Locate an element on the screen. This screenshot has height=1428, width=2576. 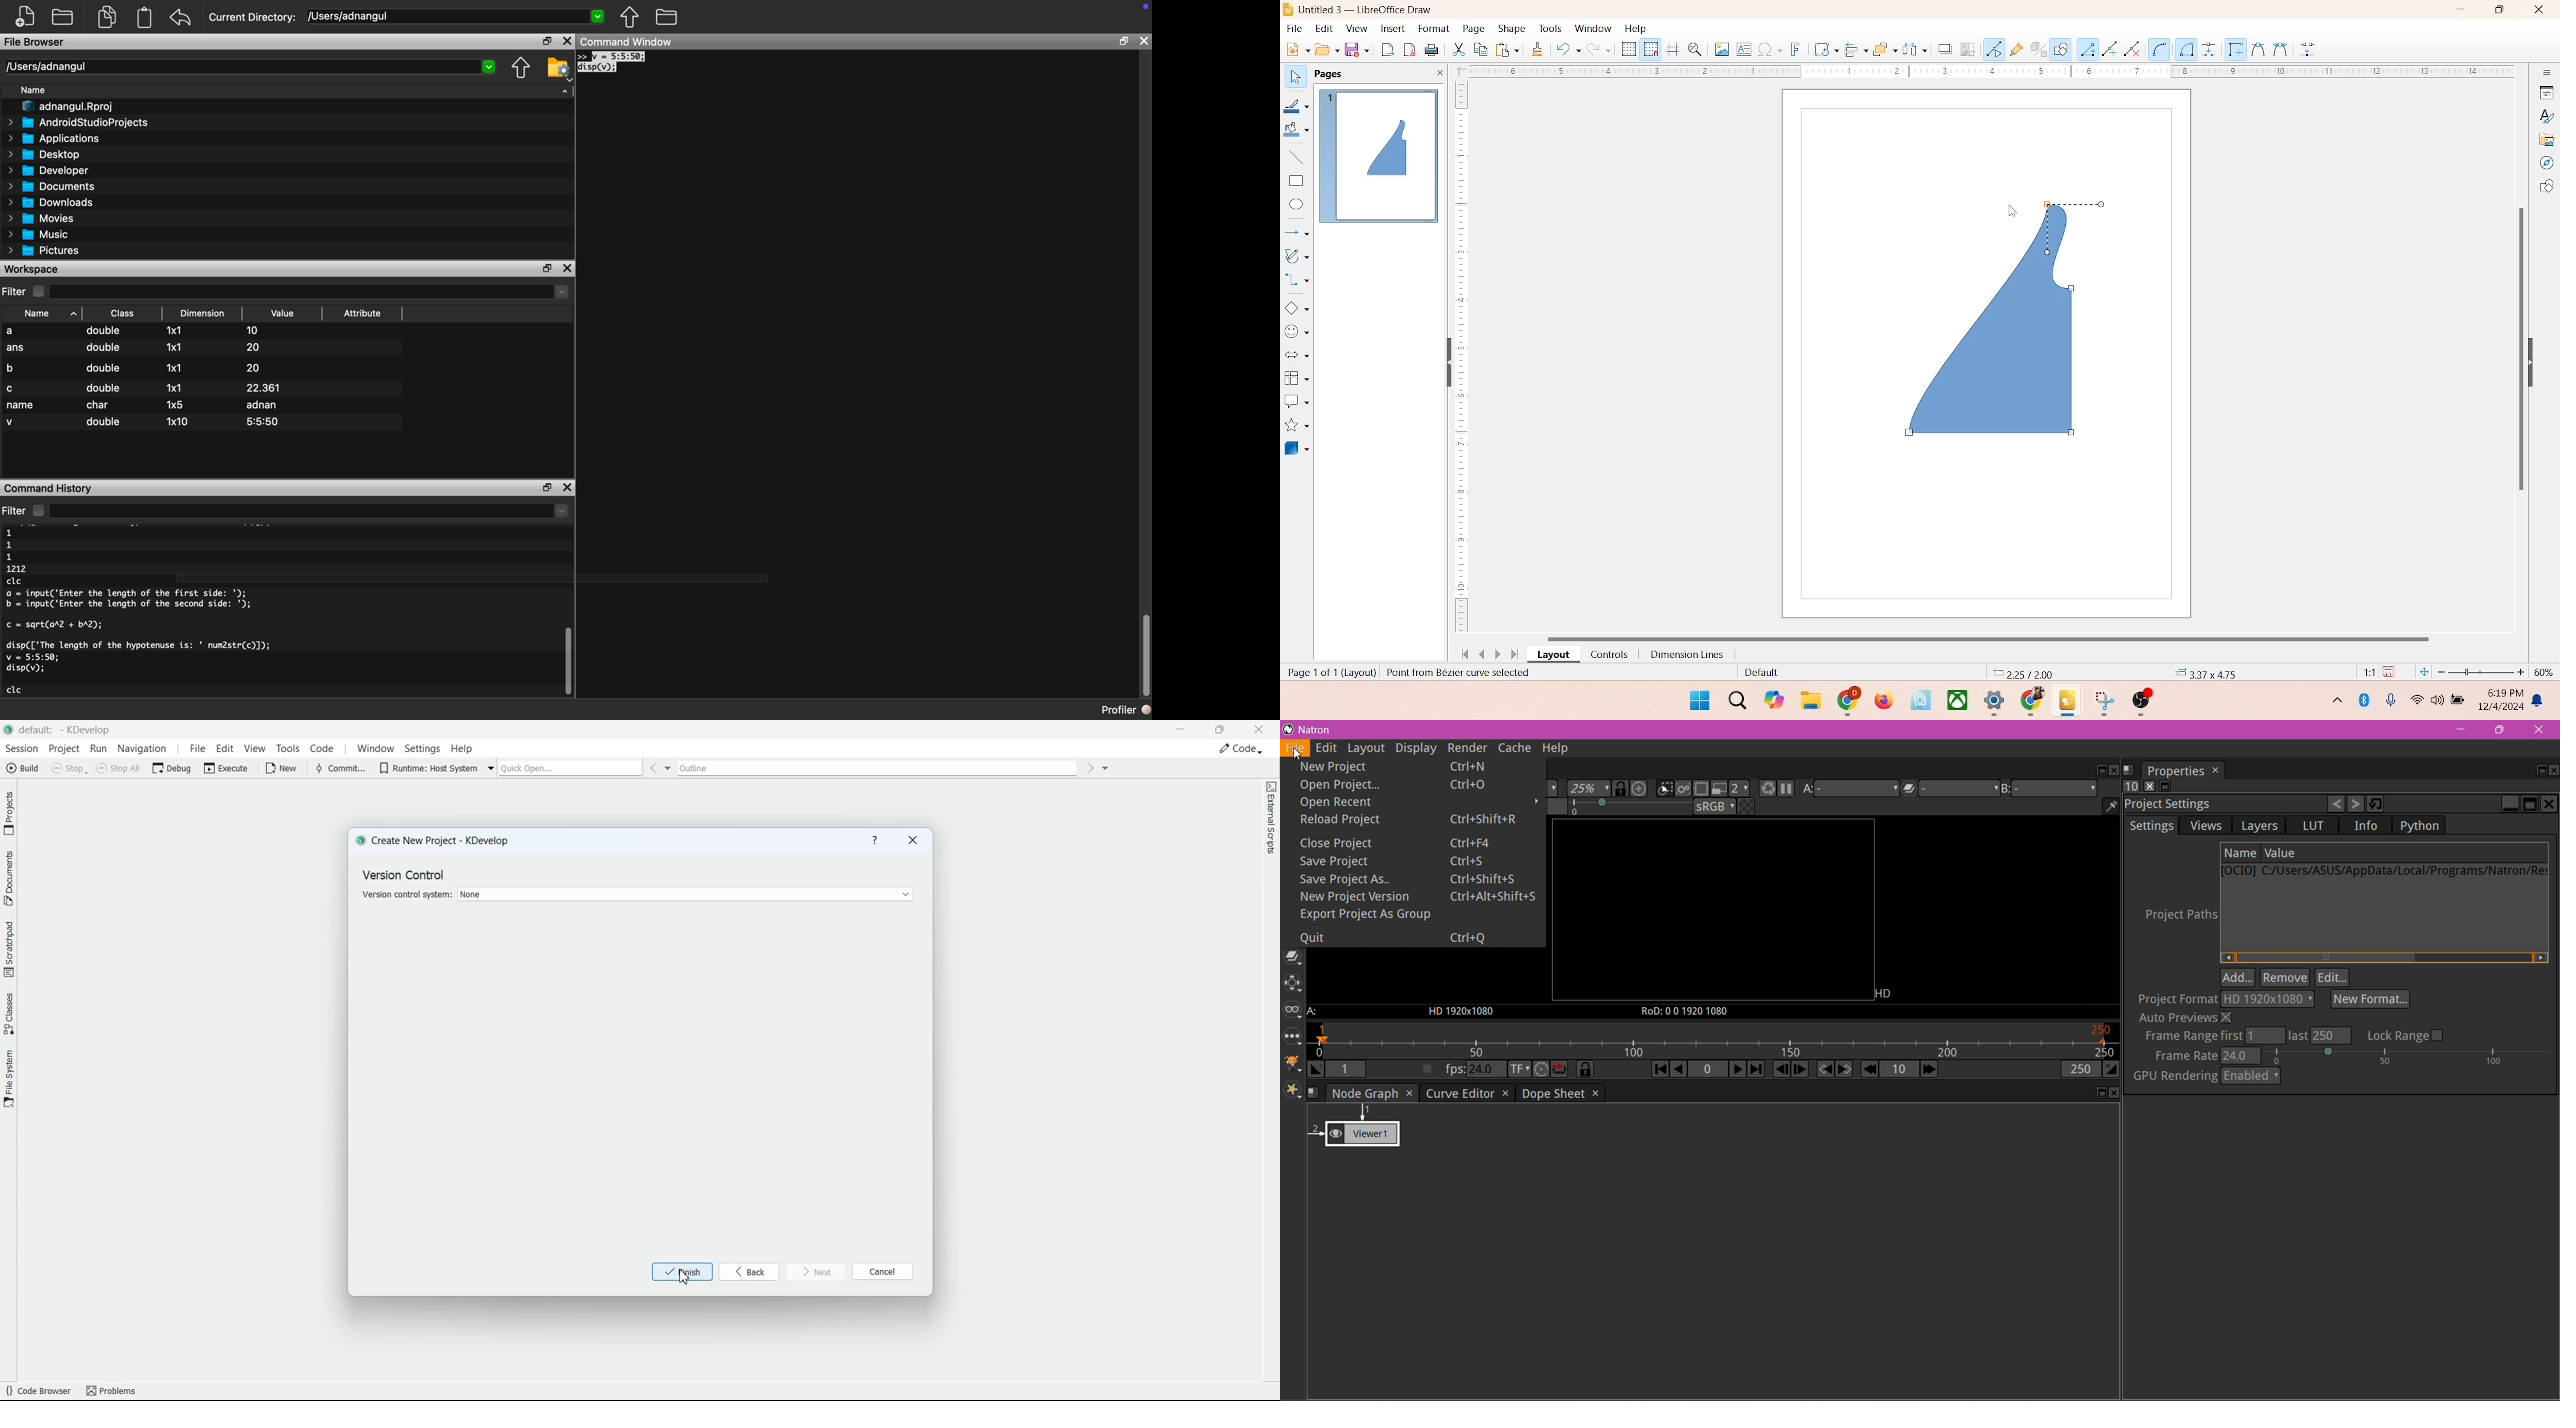
The playback out point is located at coordinates (2080, 1070).